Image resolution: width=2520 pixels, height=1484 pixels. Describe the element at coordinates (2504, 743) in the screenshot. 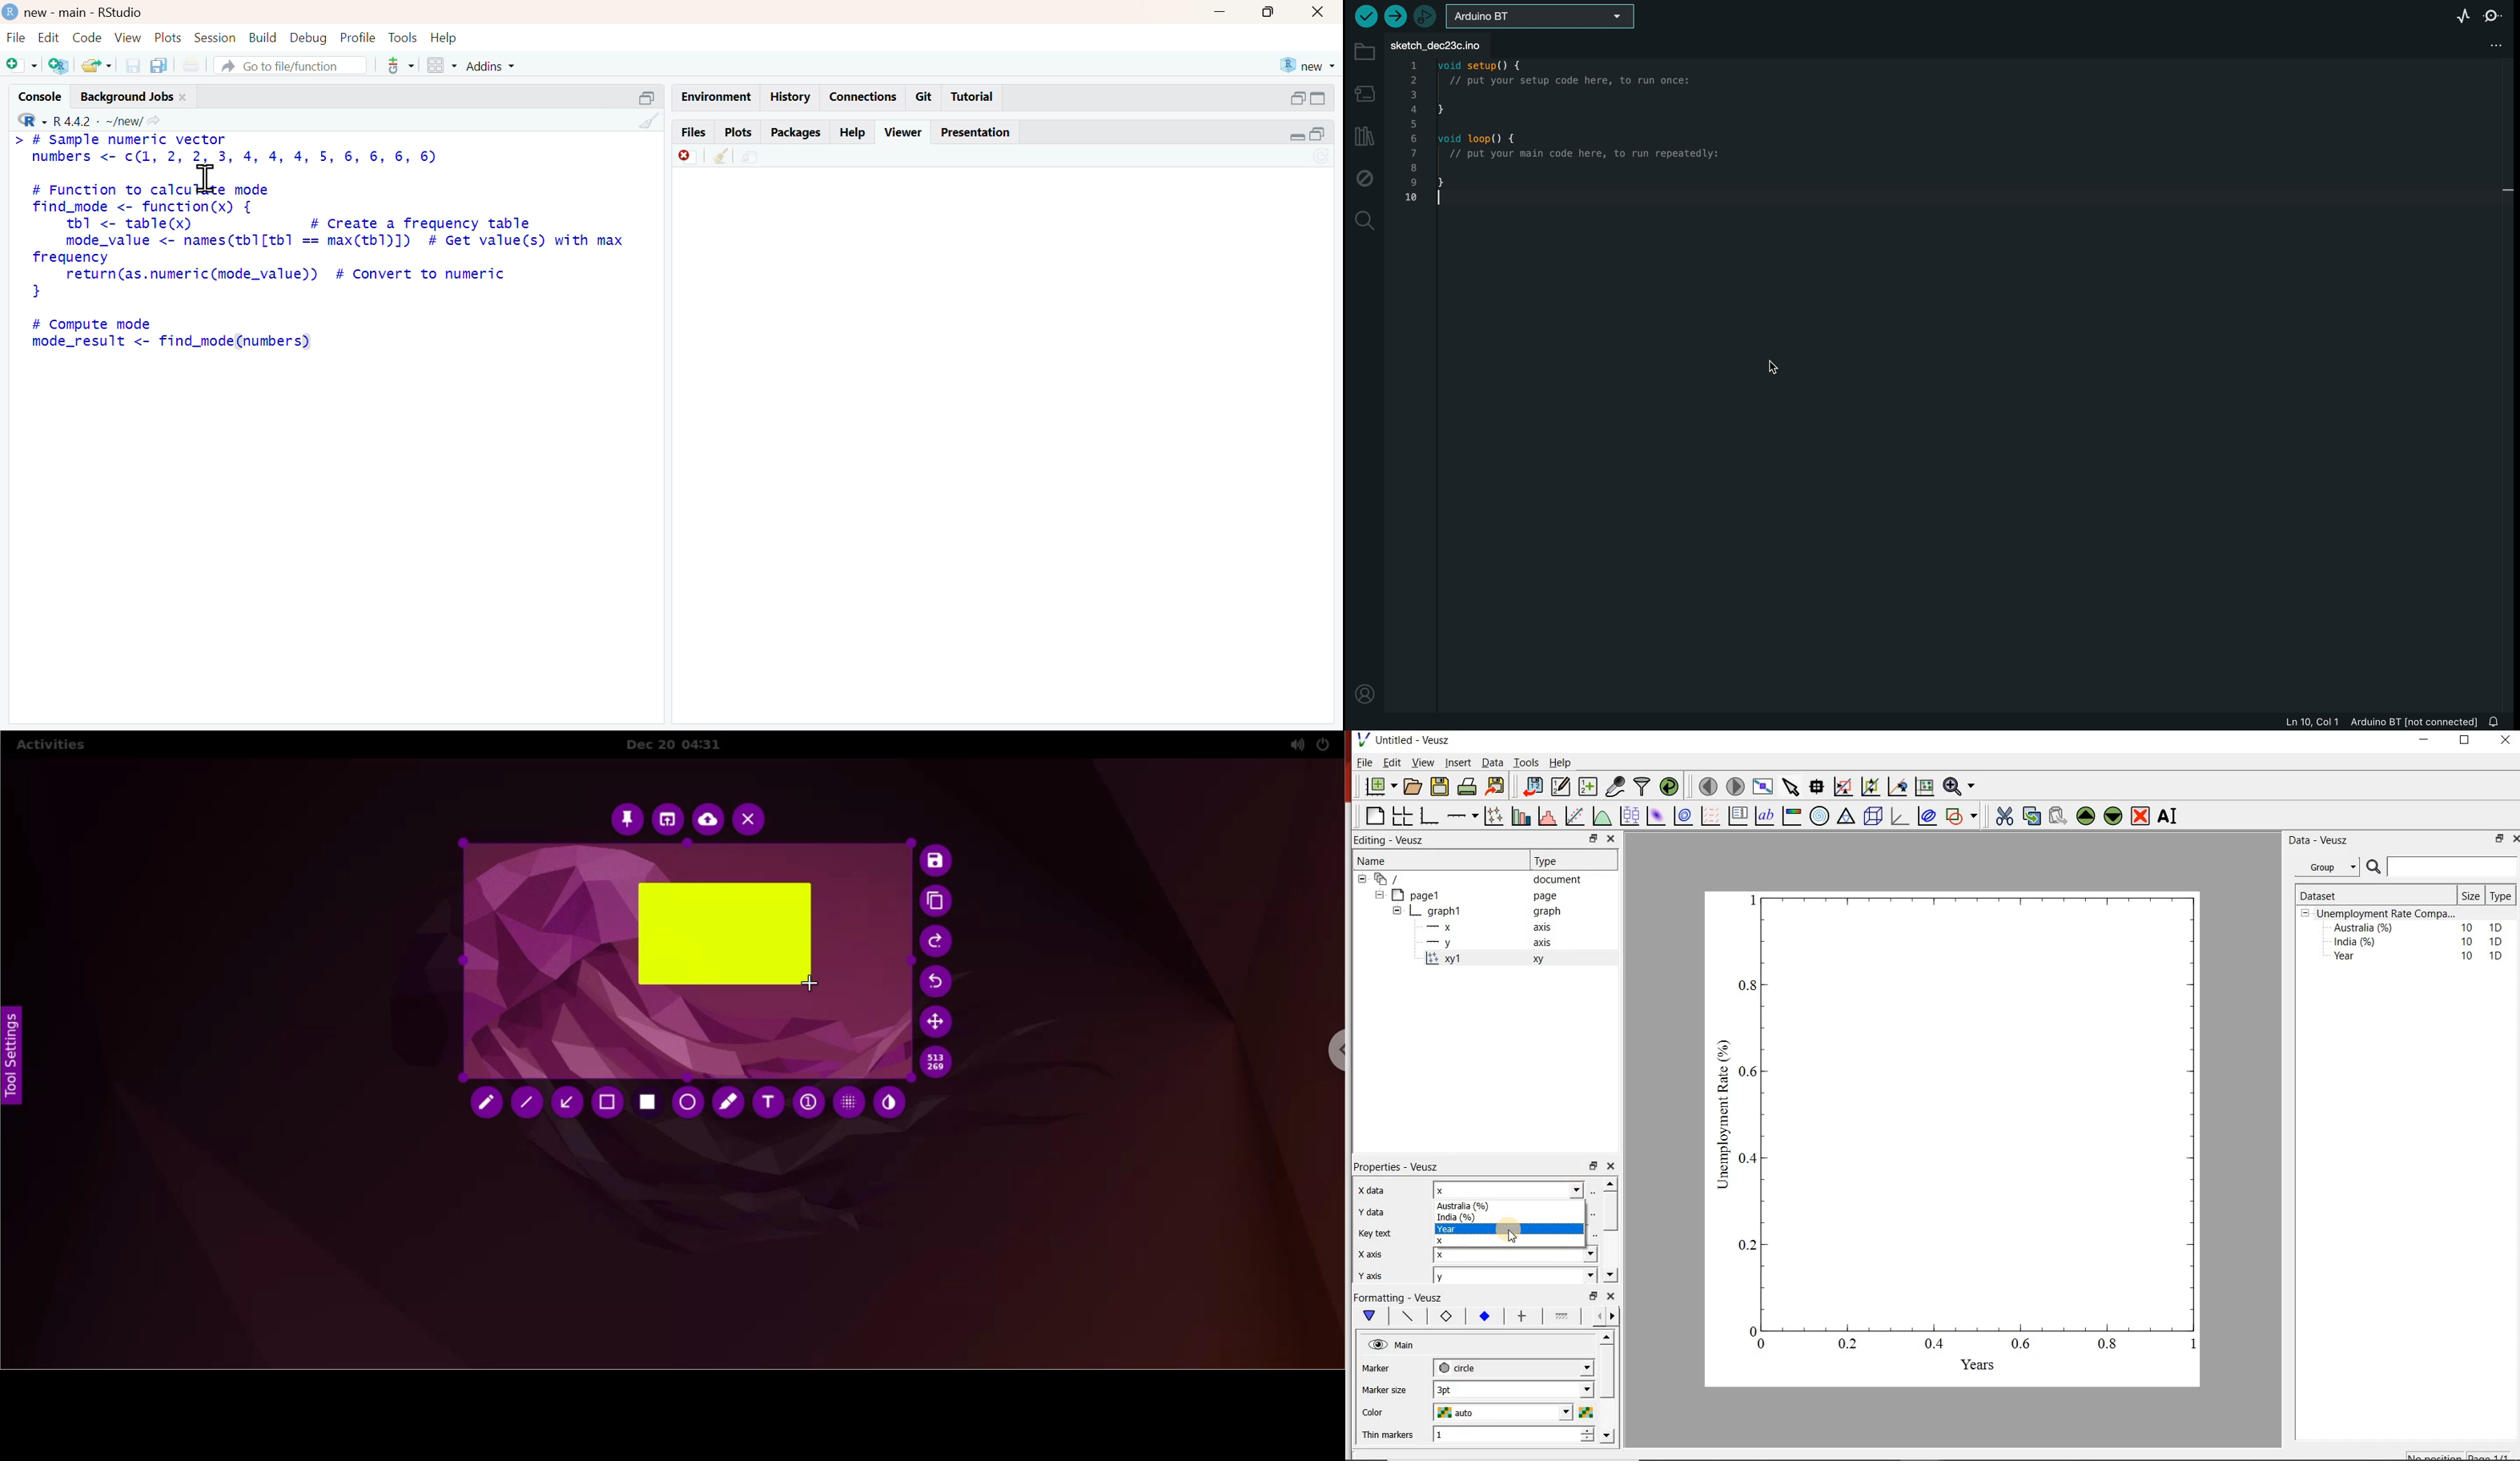

I see `close` at that location.